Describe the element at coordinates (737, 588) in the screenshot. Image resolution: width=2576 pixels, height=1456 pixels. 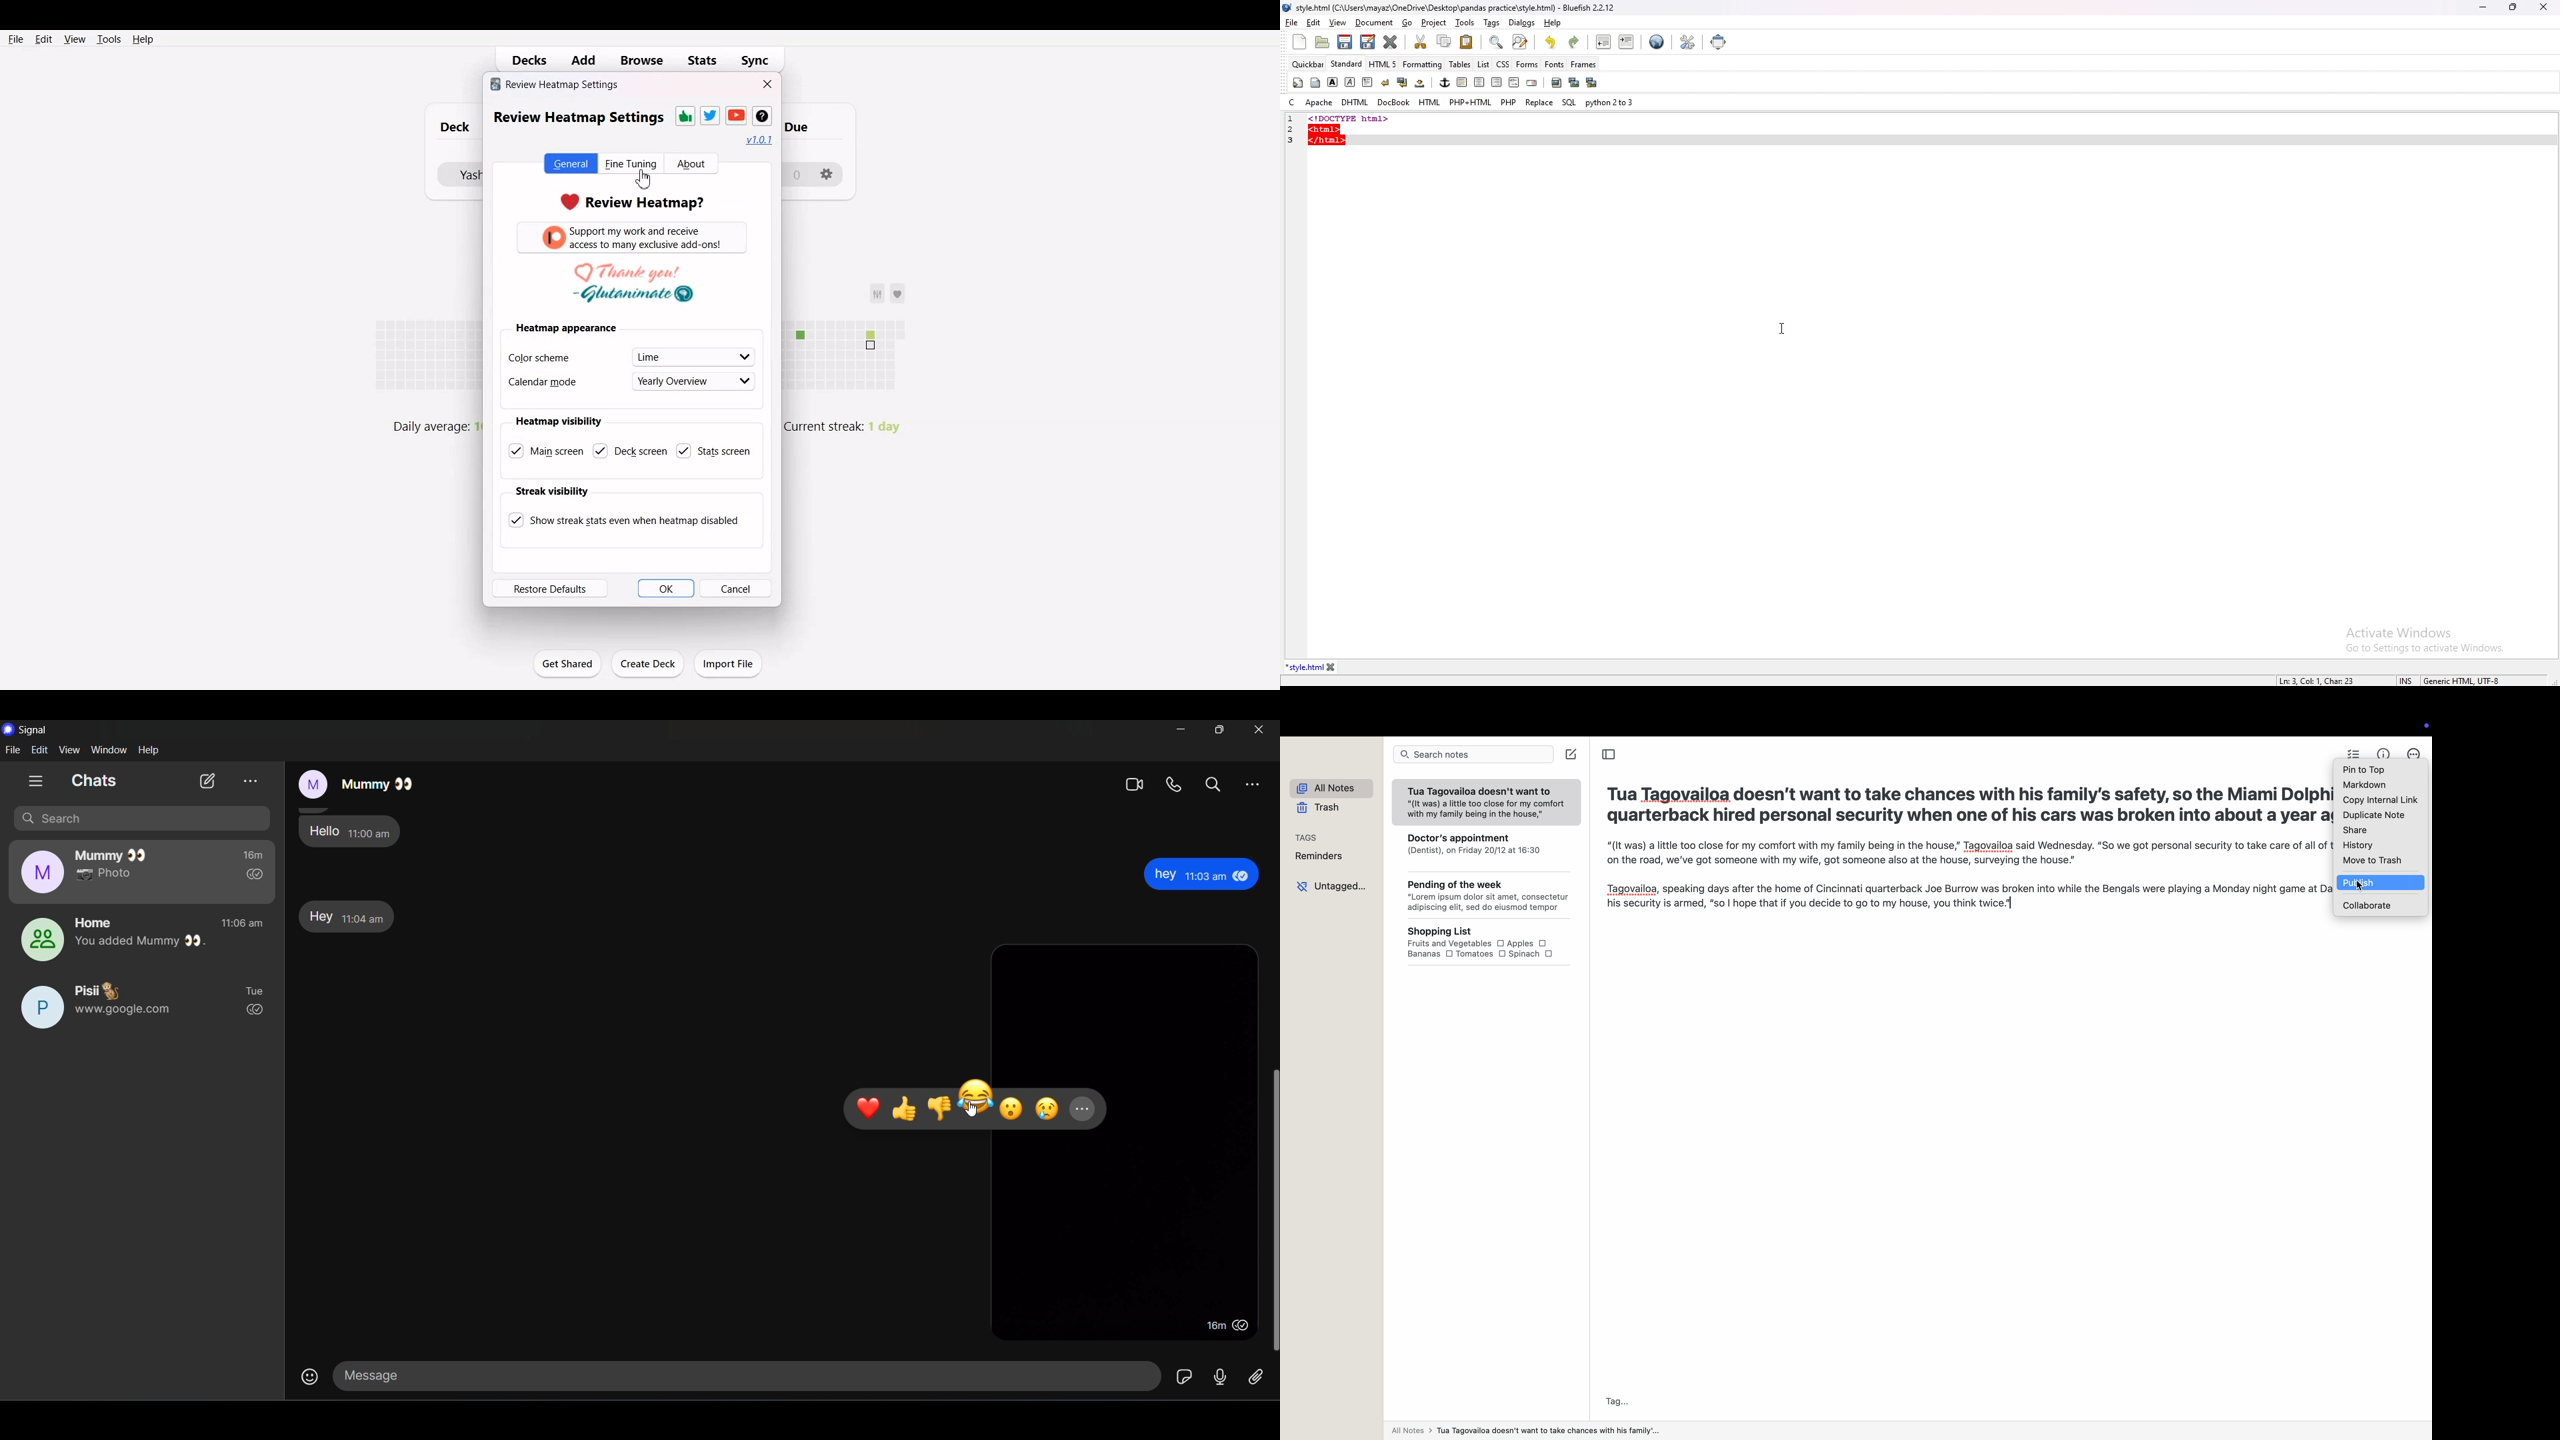
I see `Cancel` at that location.